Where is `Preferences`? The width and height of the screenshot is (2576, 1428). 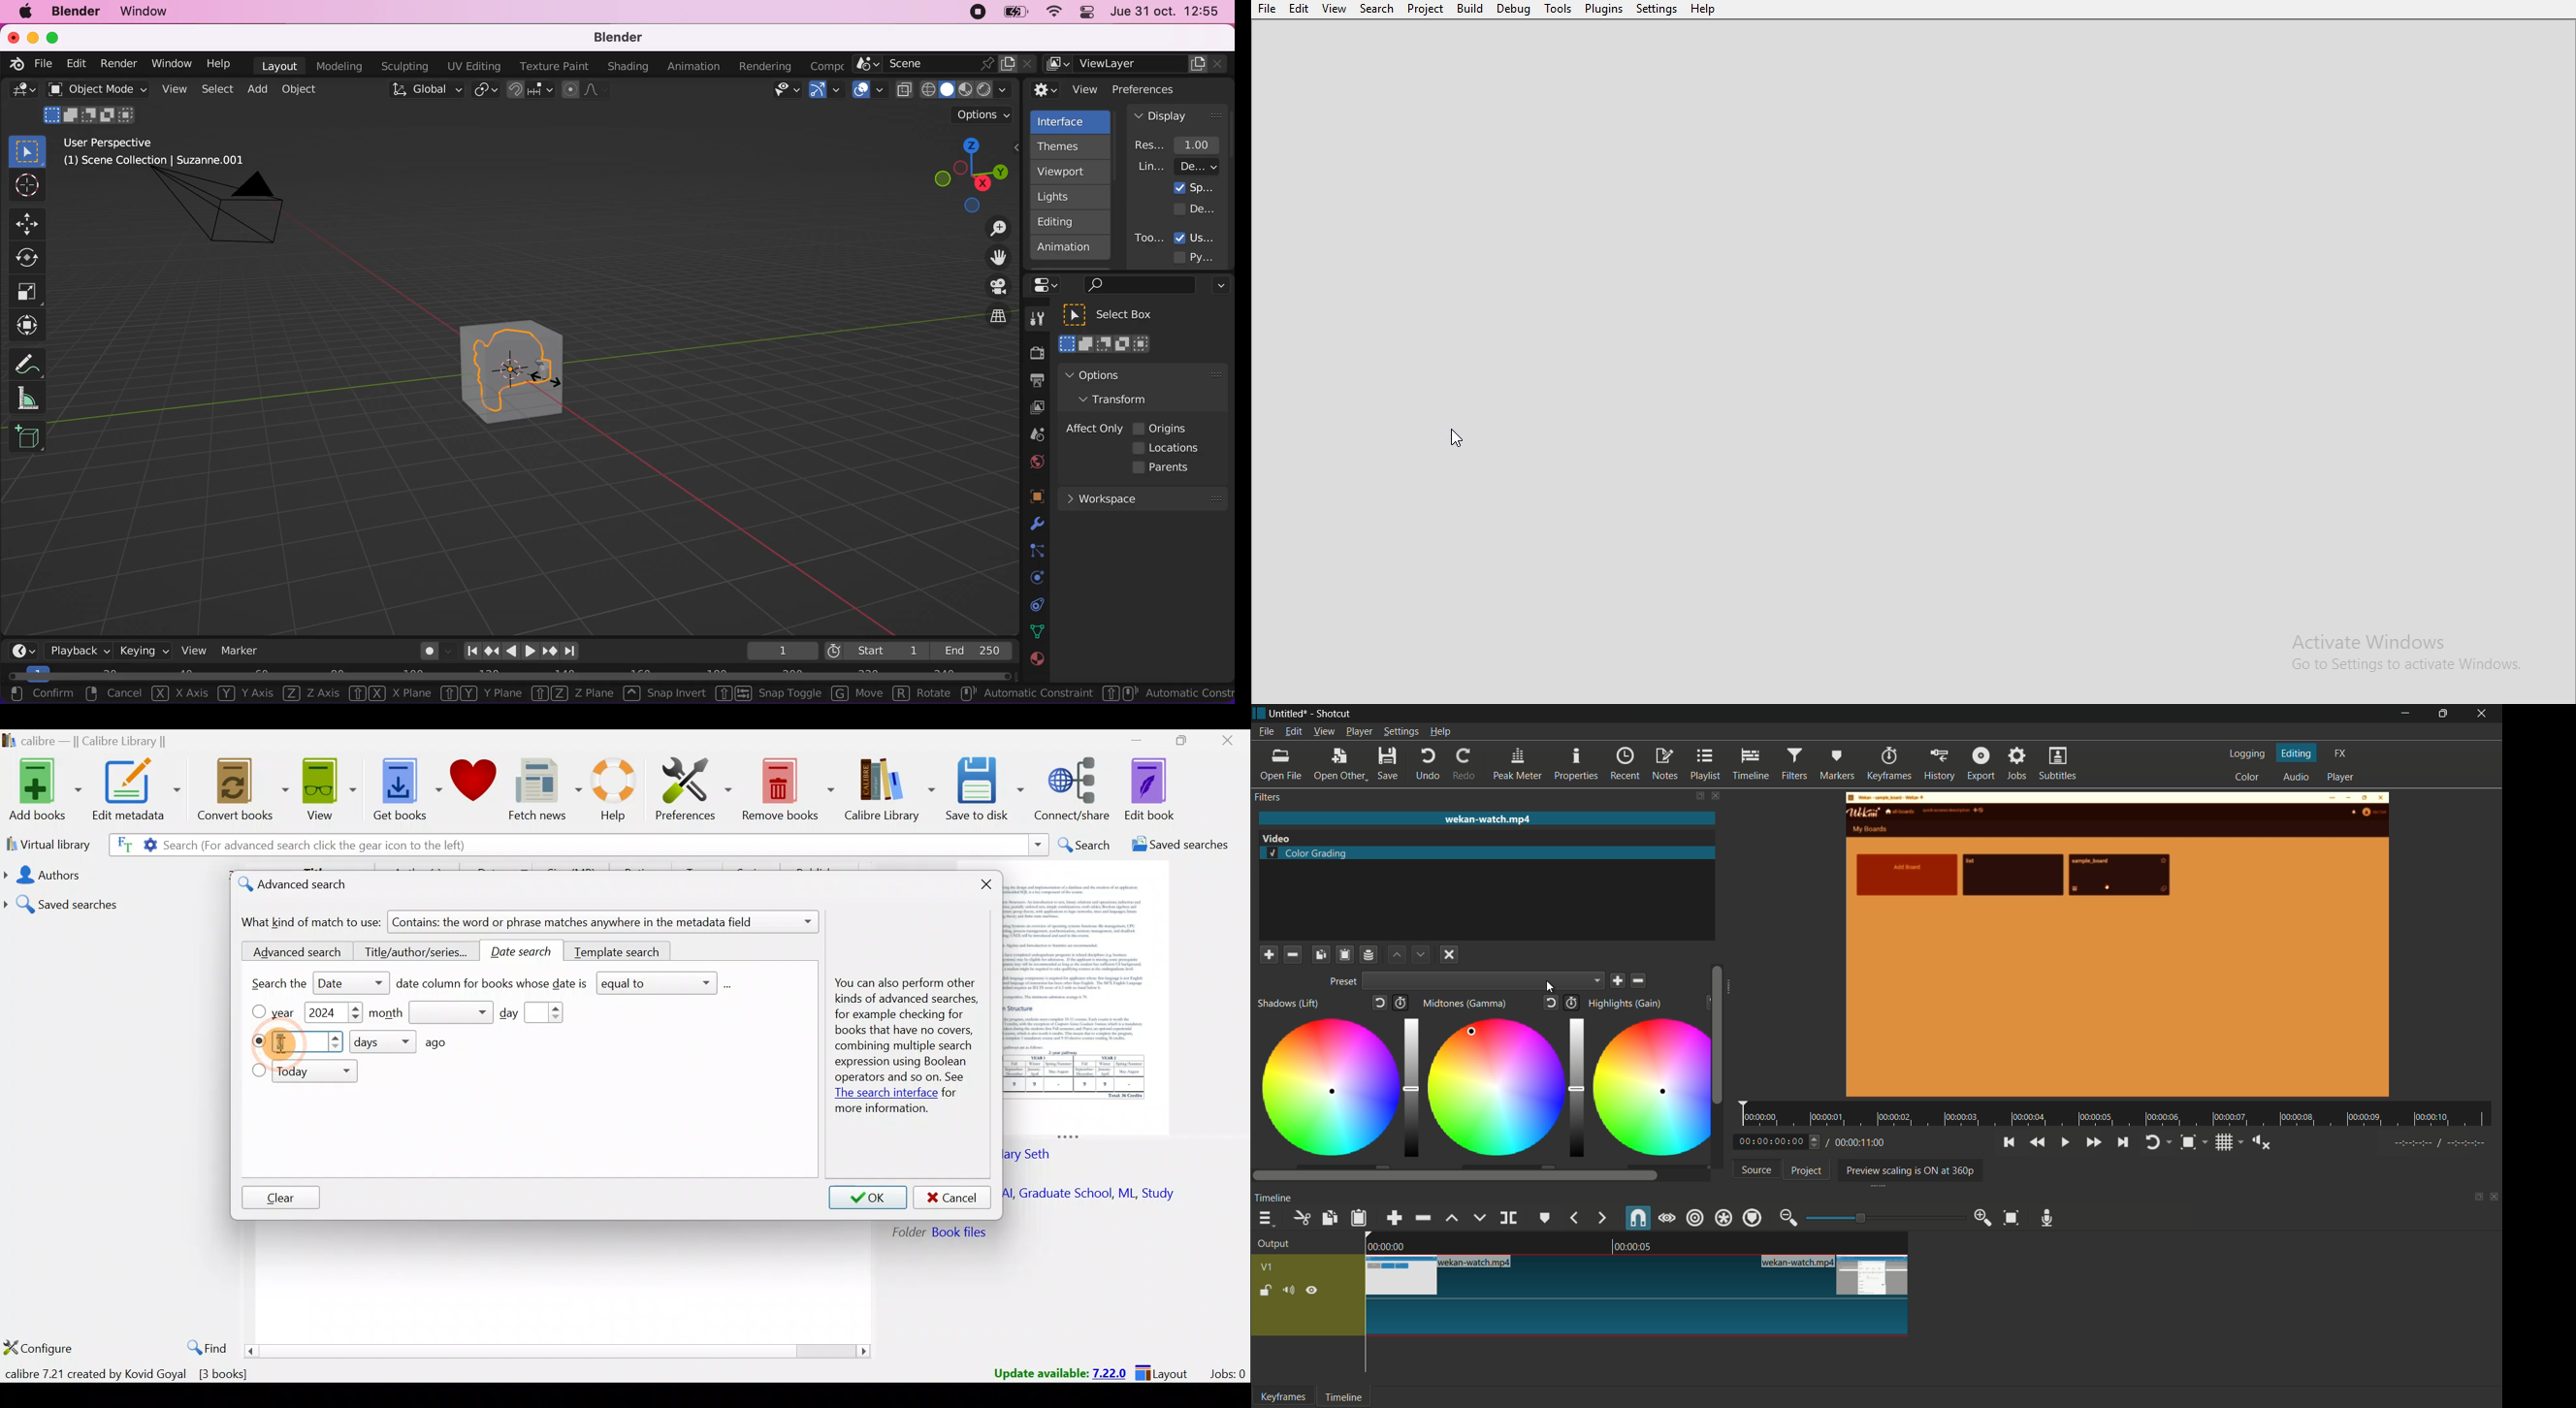
Preferences is located at coordinates (696, 787).